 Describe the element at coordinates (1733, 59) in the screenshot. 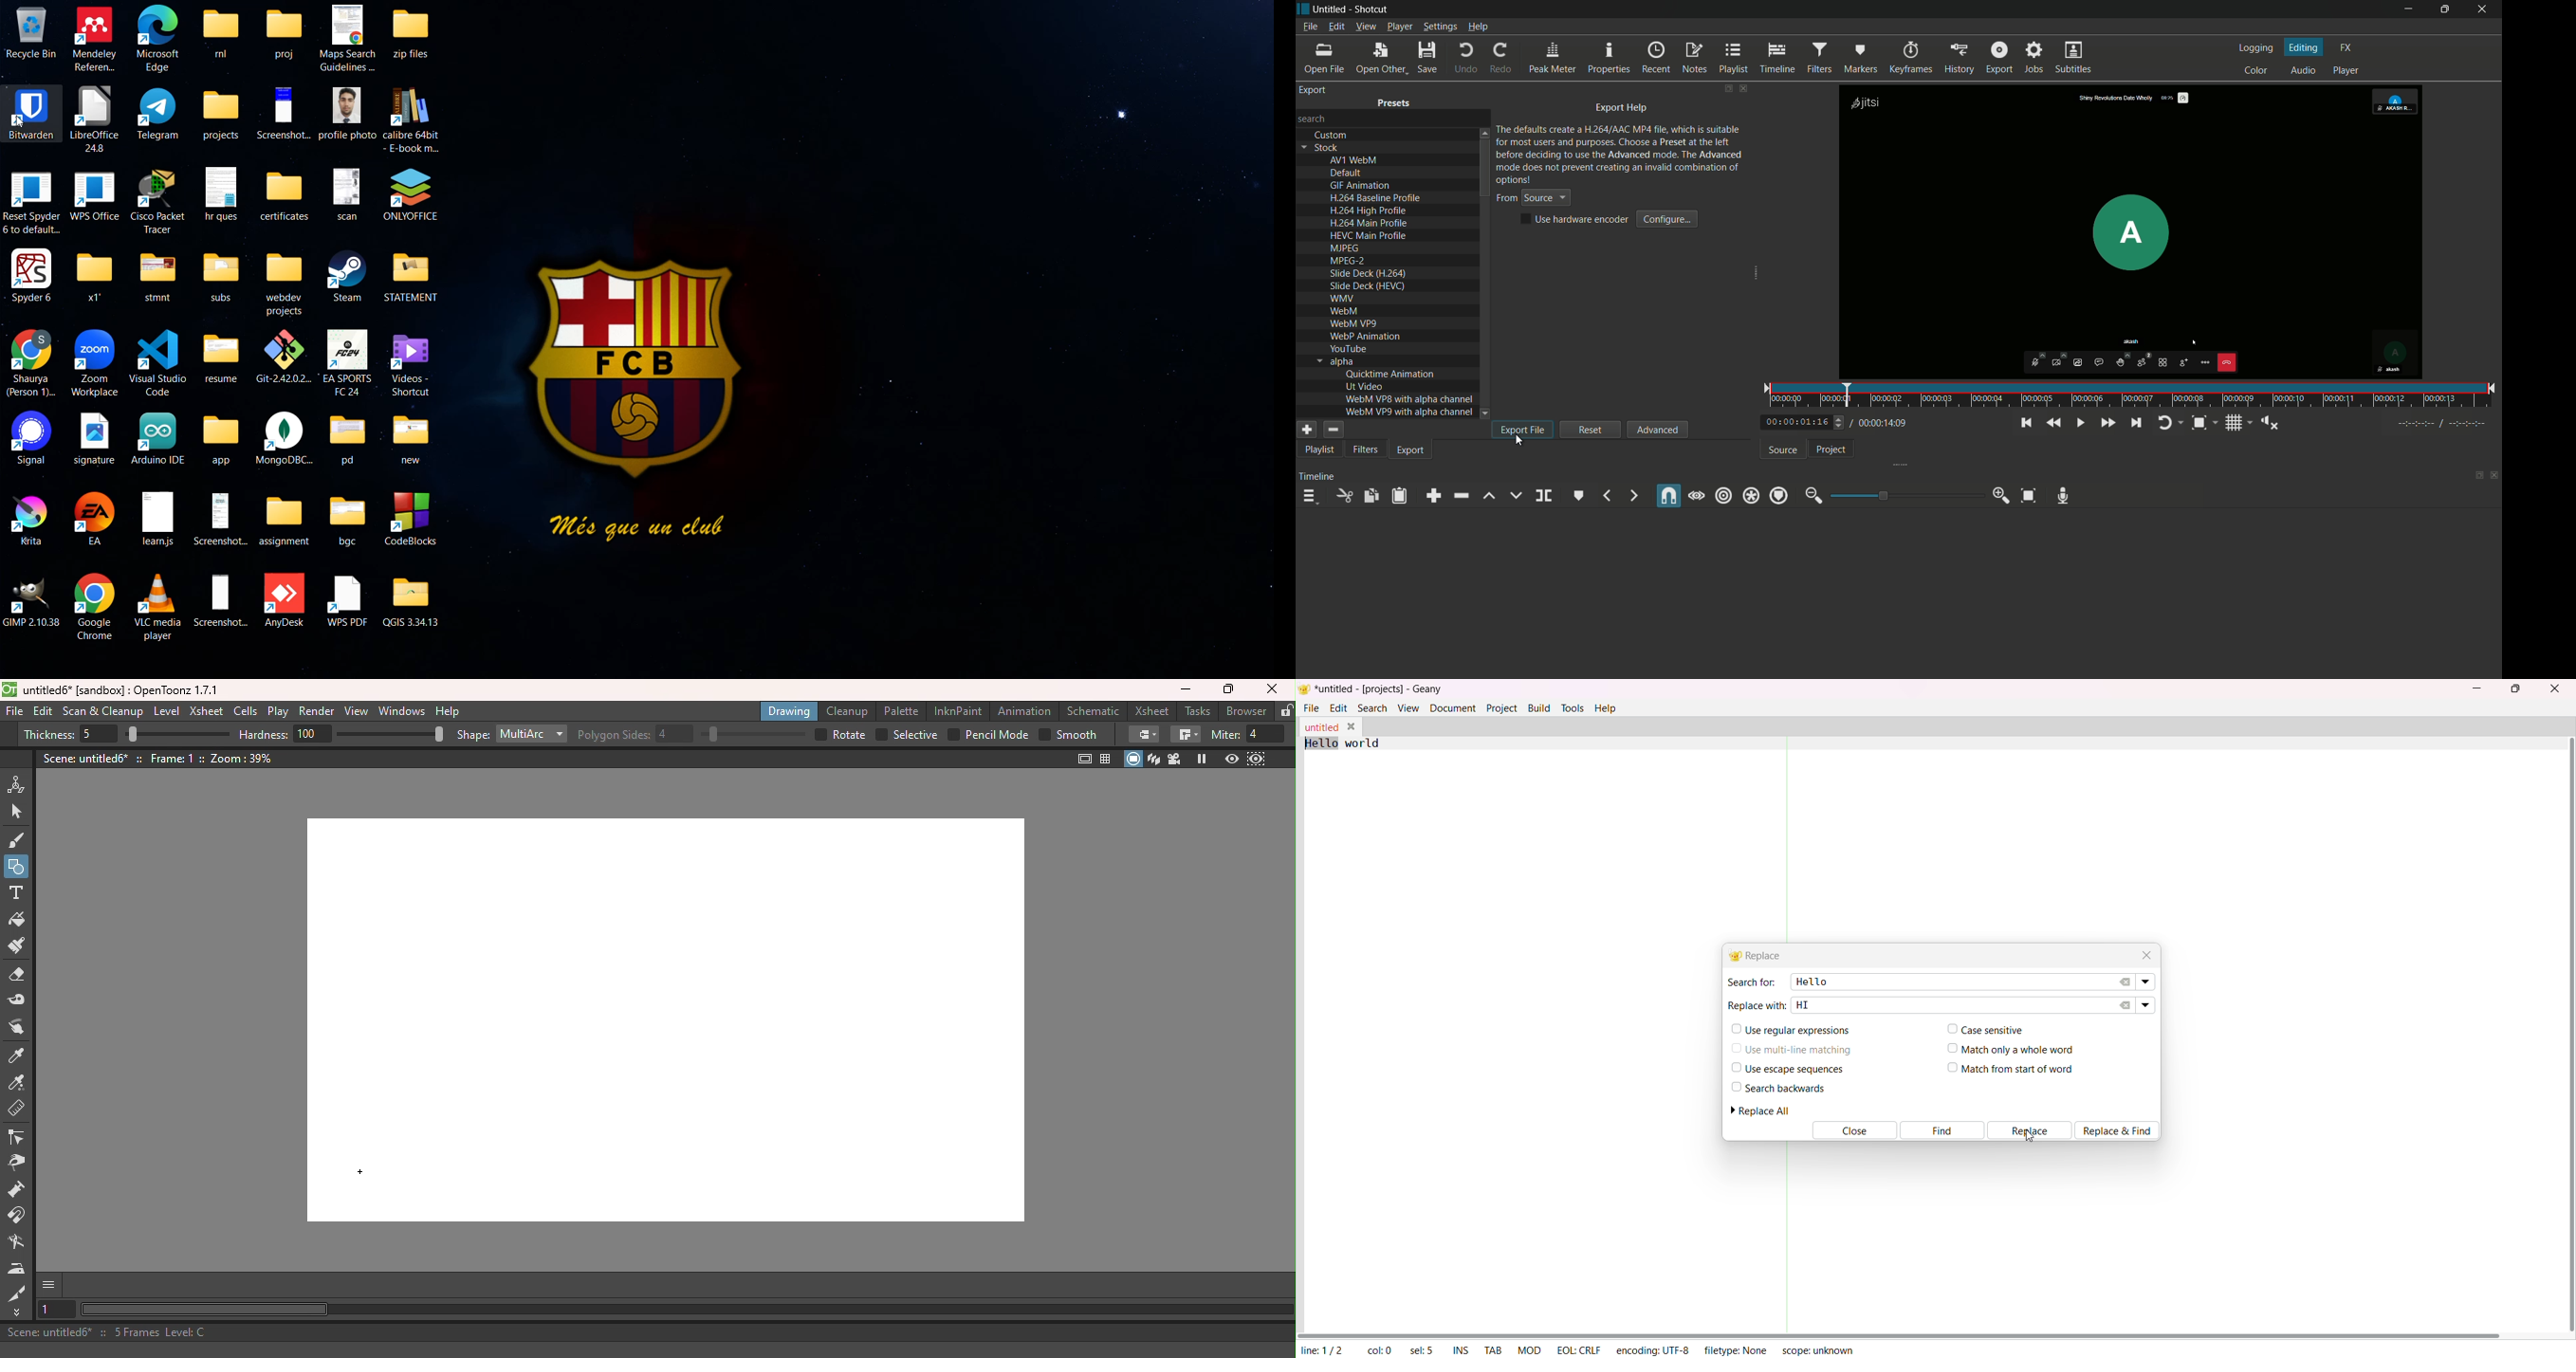

I see `playlist` at that location.